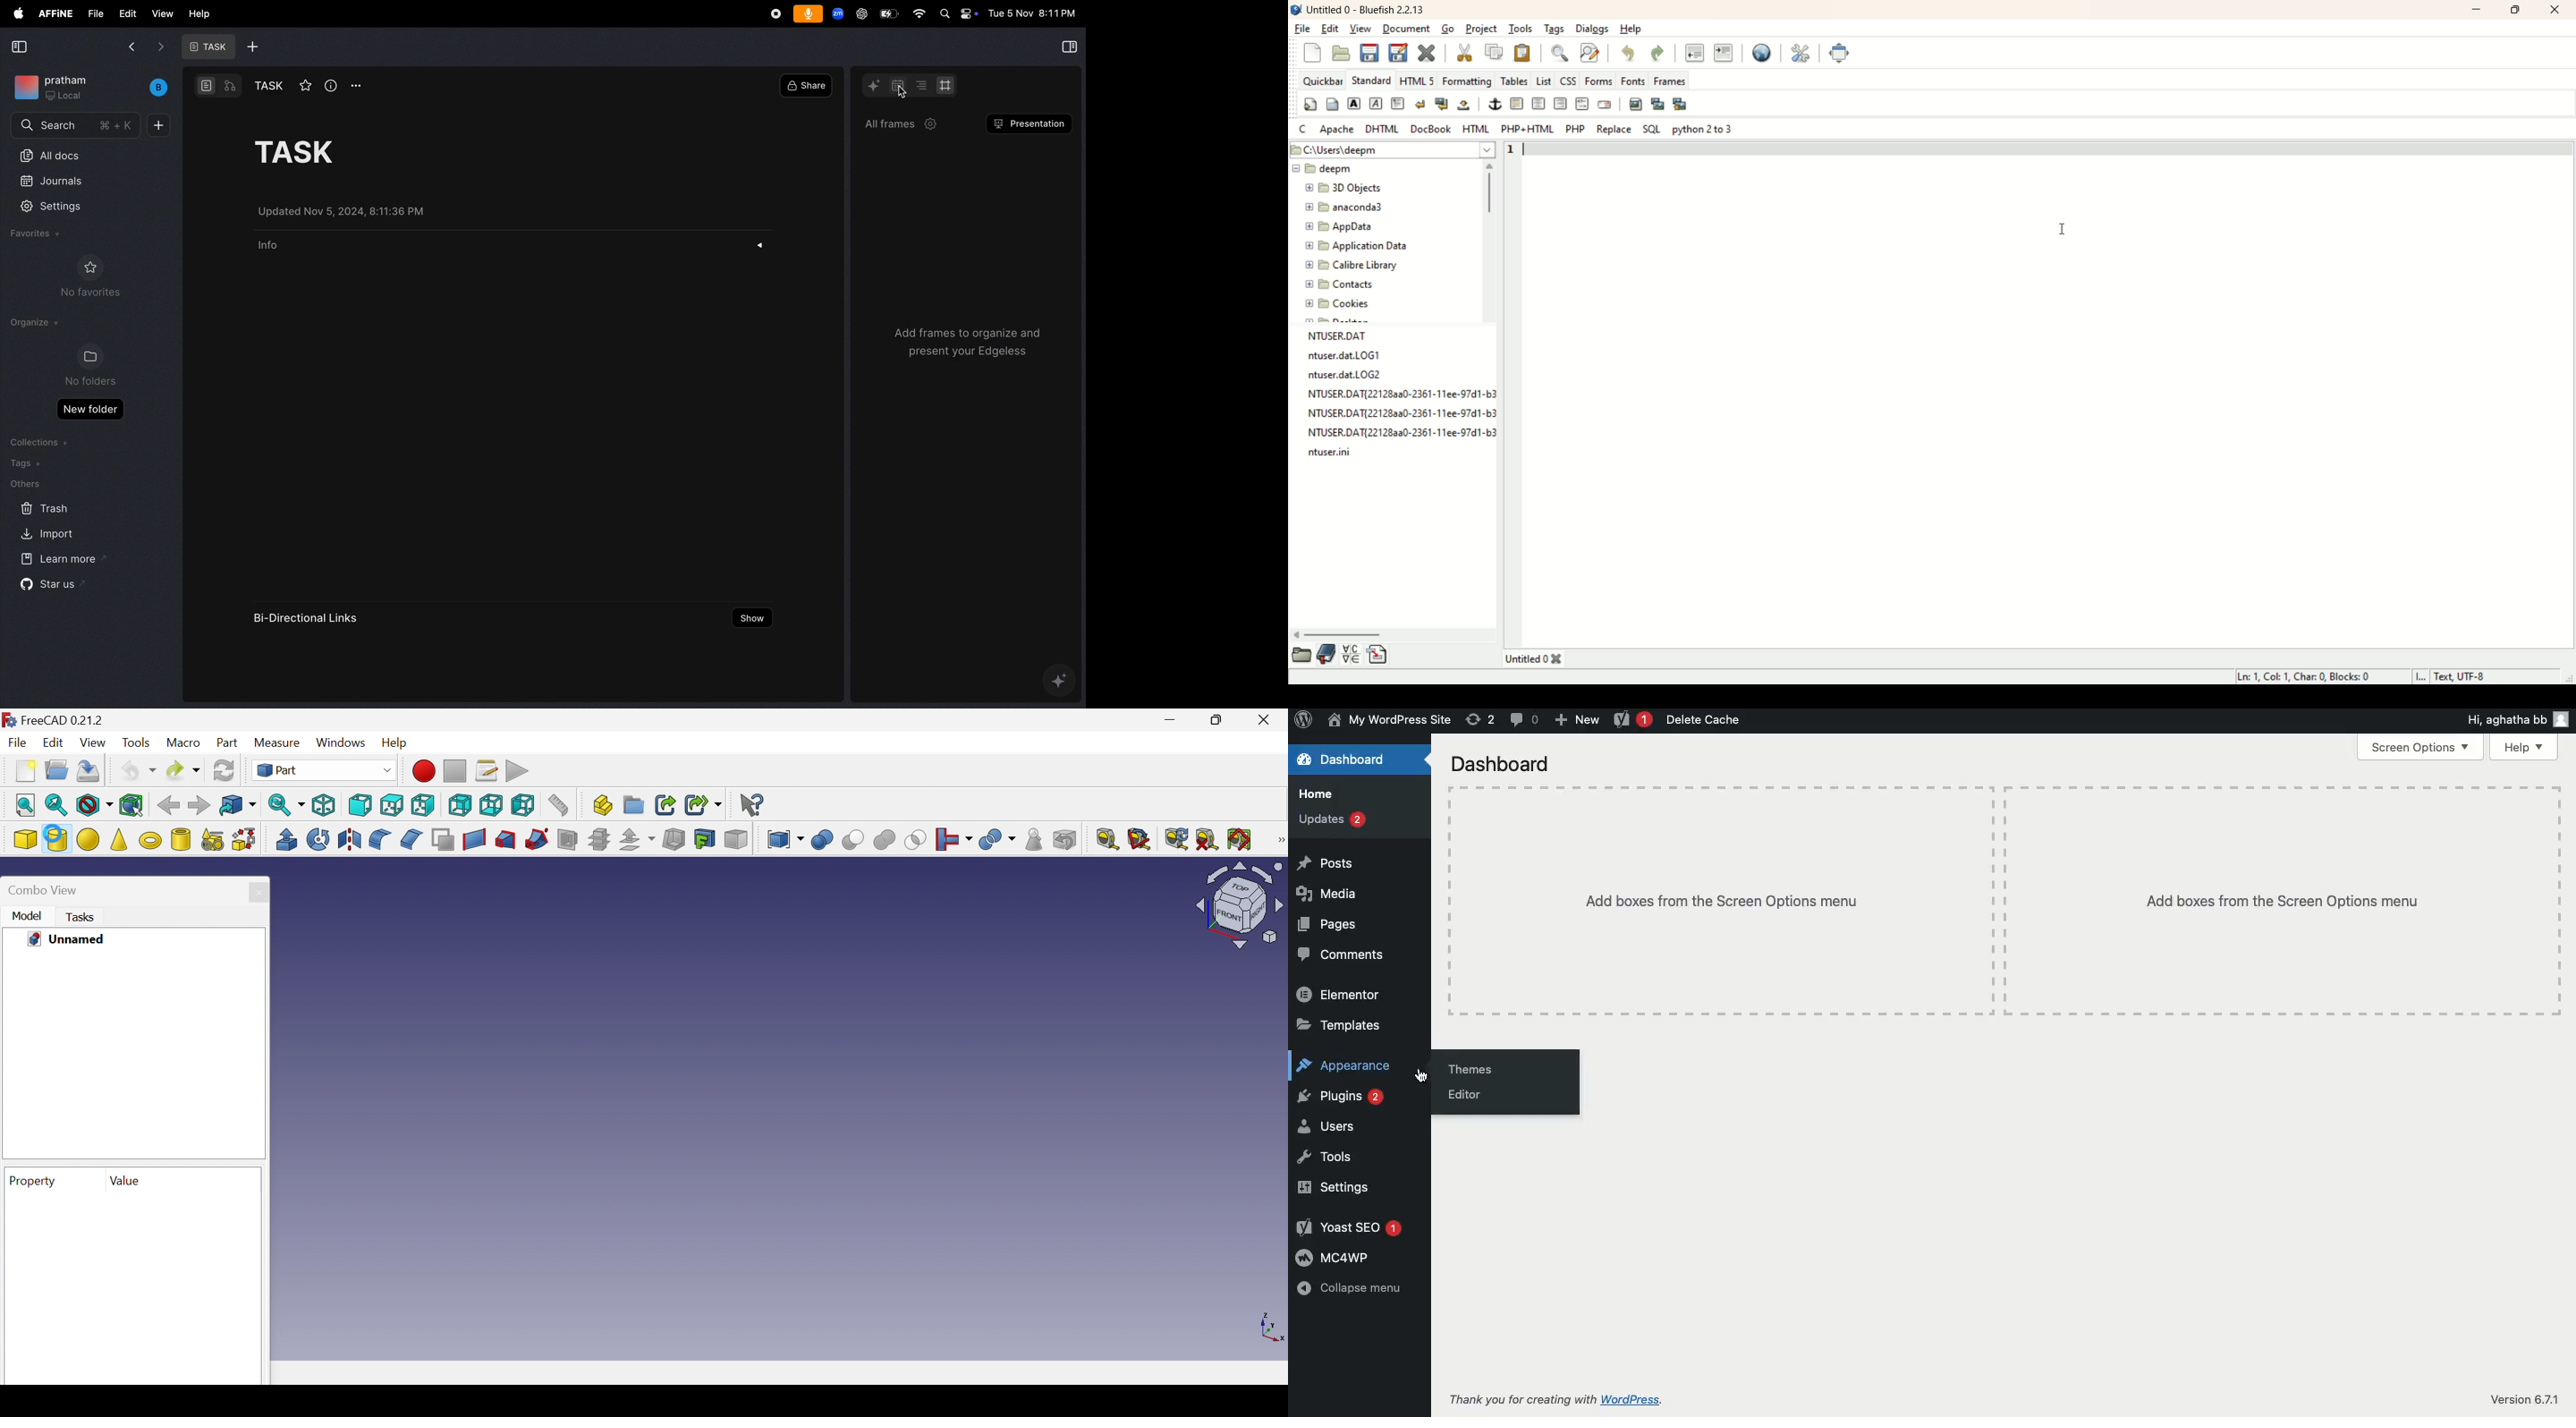  What do you see at coordinates (57, 768) in the screenshot?
I see `Open` at bounding box center [57, 768].